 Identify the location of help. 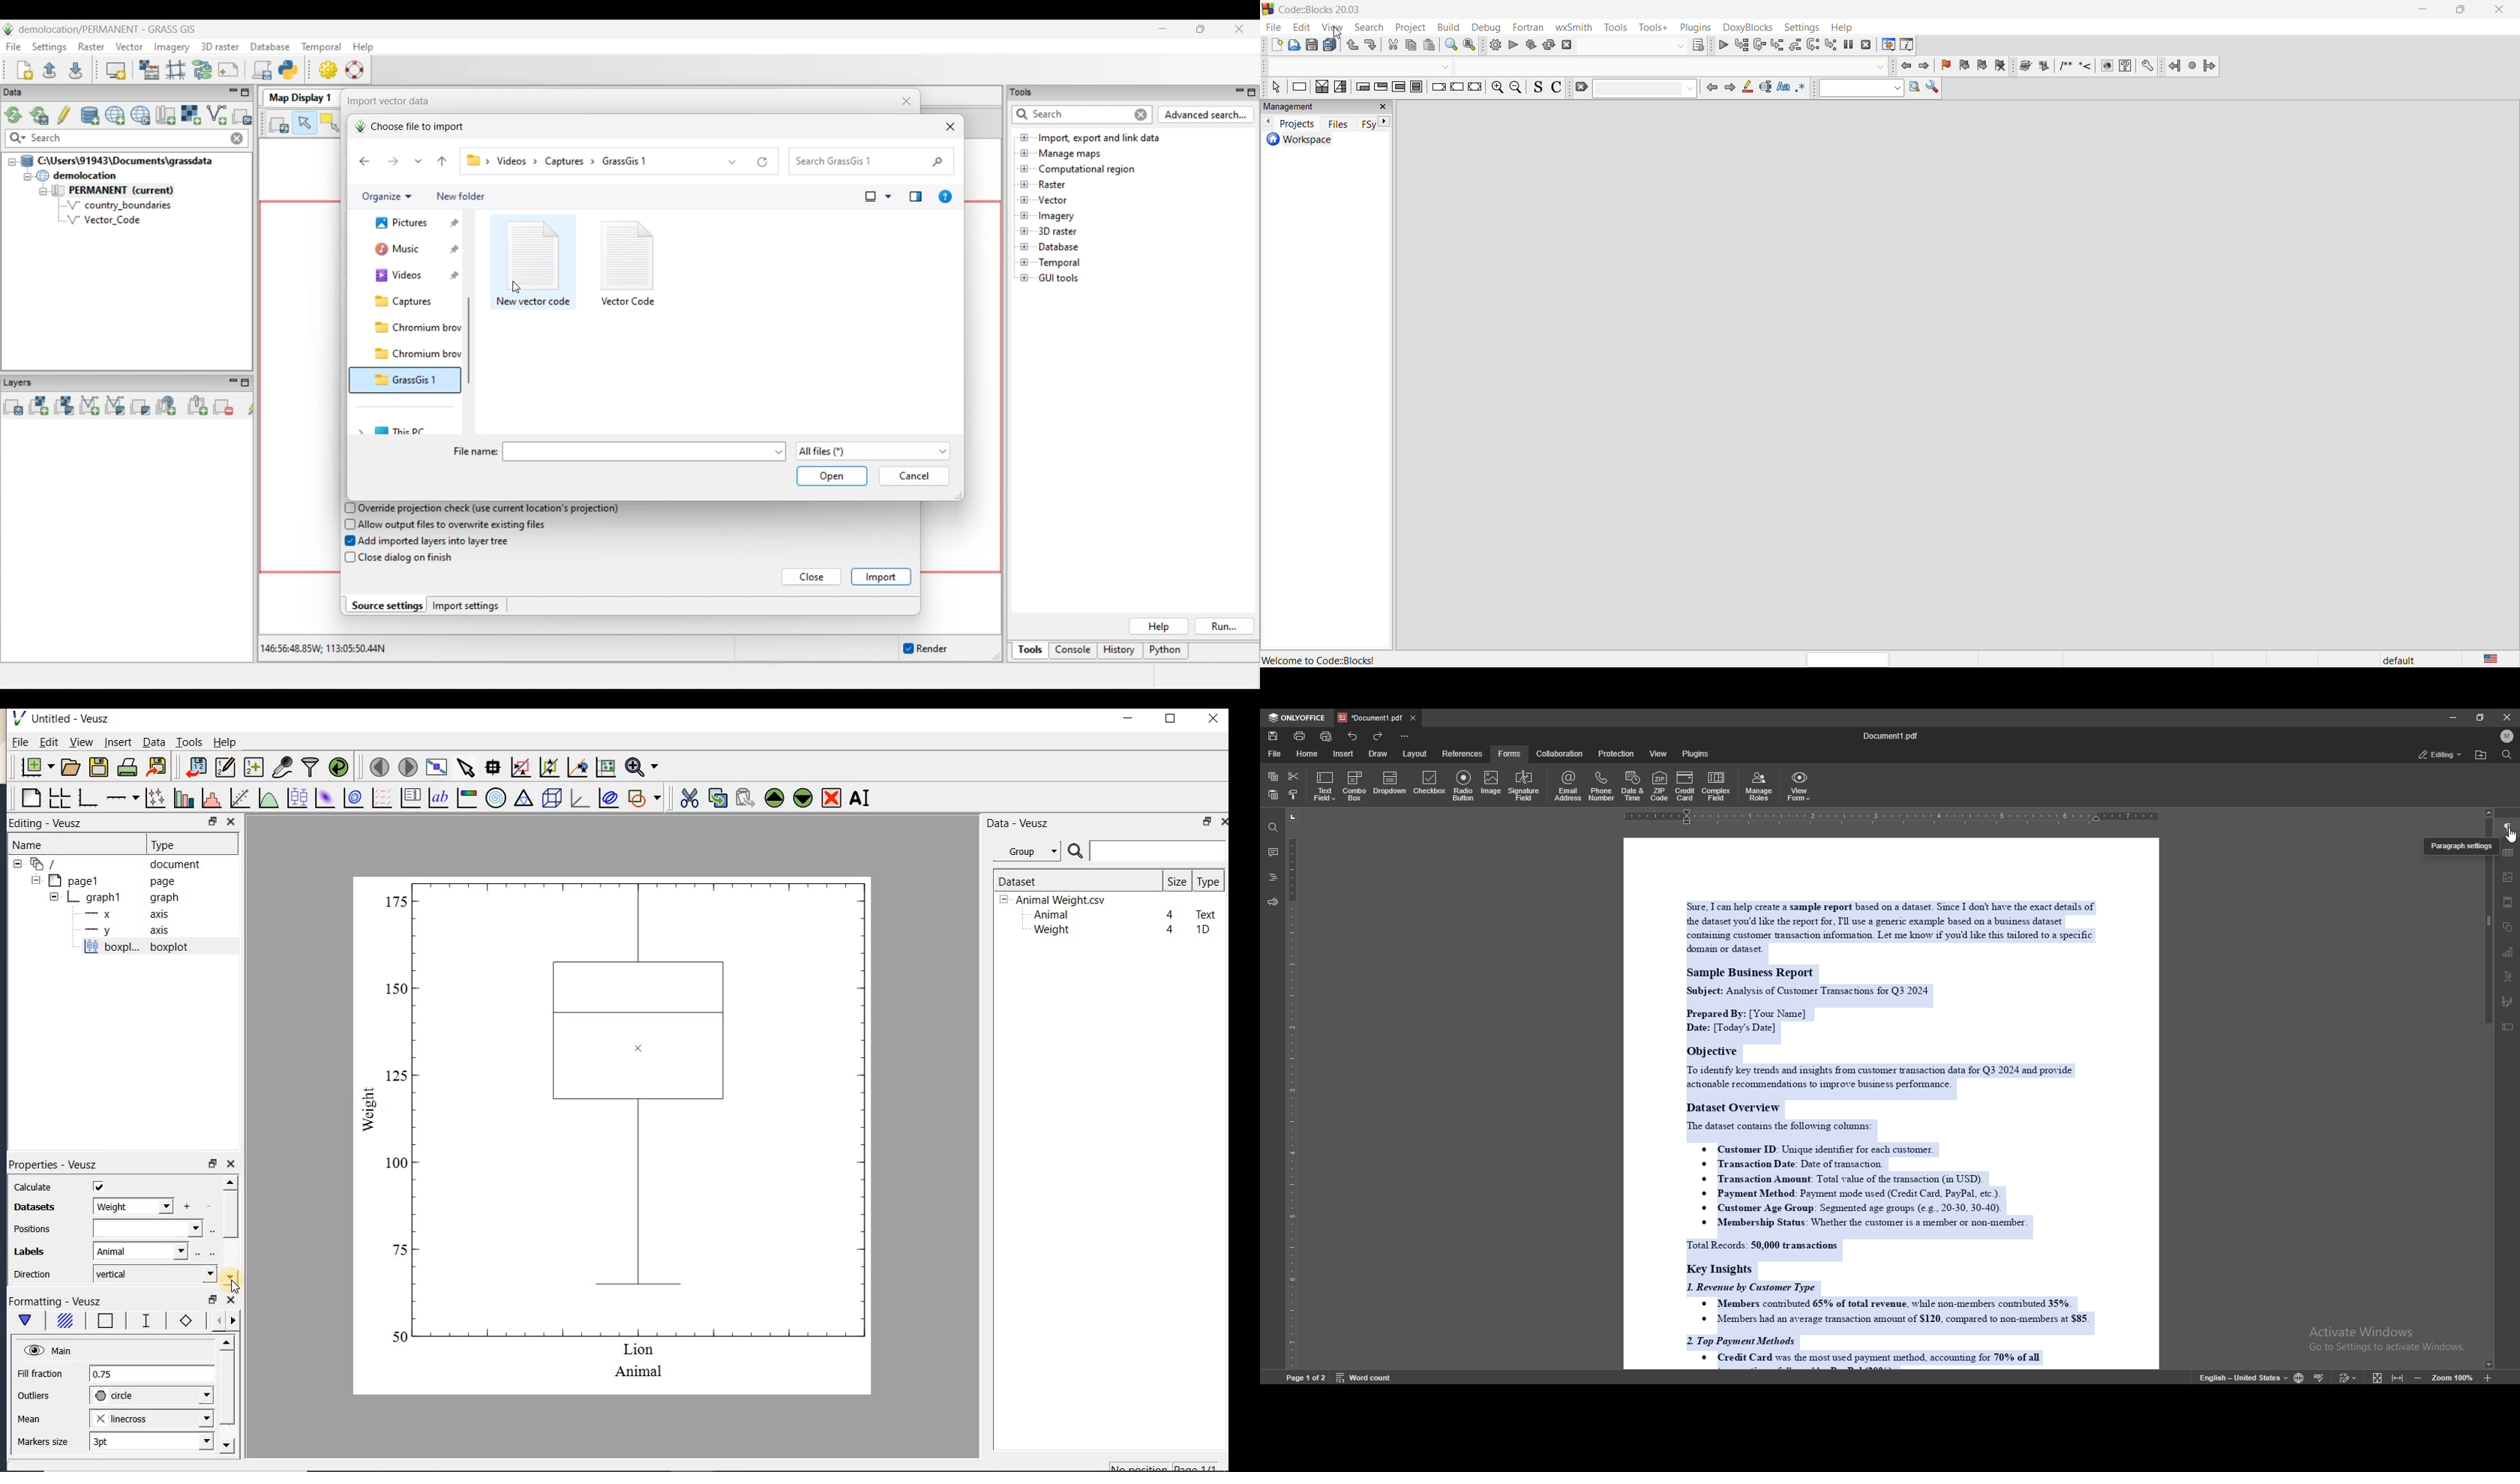
(1841, 26).